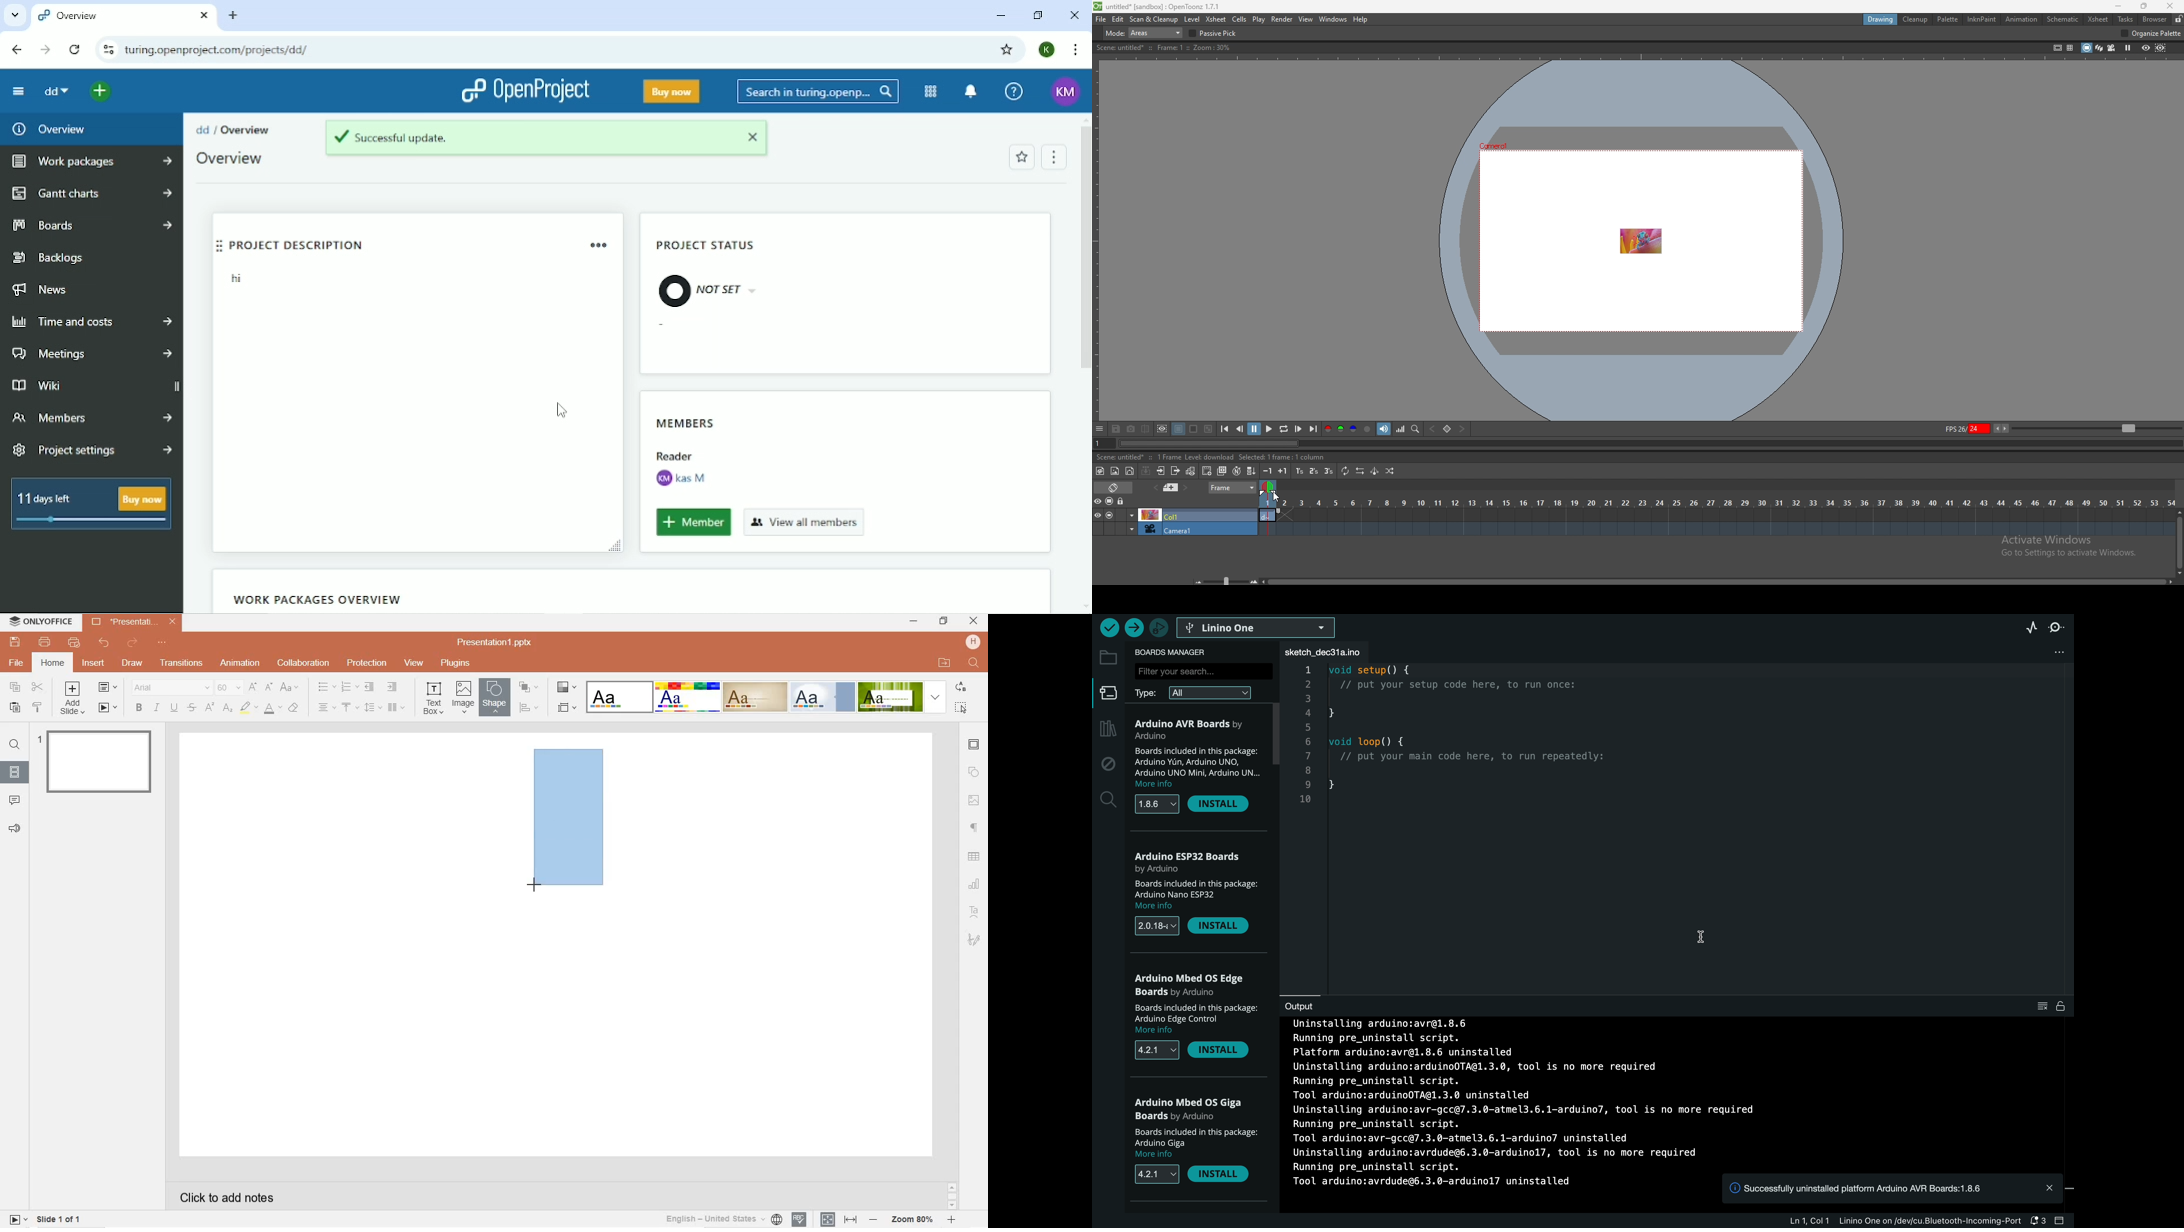 The width and height of the screenshot is (2184, 1232). Describe the element at coordinates (837, 1219) in the screenshot. I see `set text or document language` at that location.